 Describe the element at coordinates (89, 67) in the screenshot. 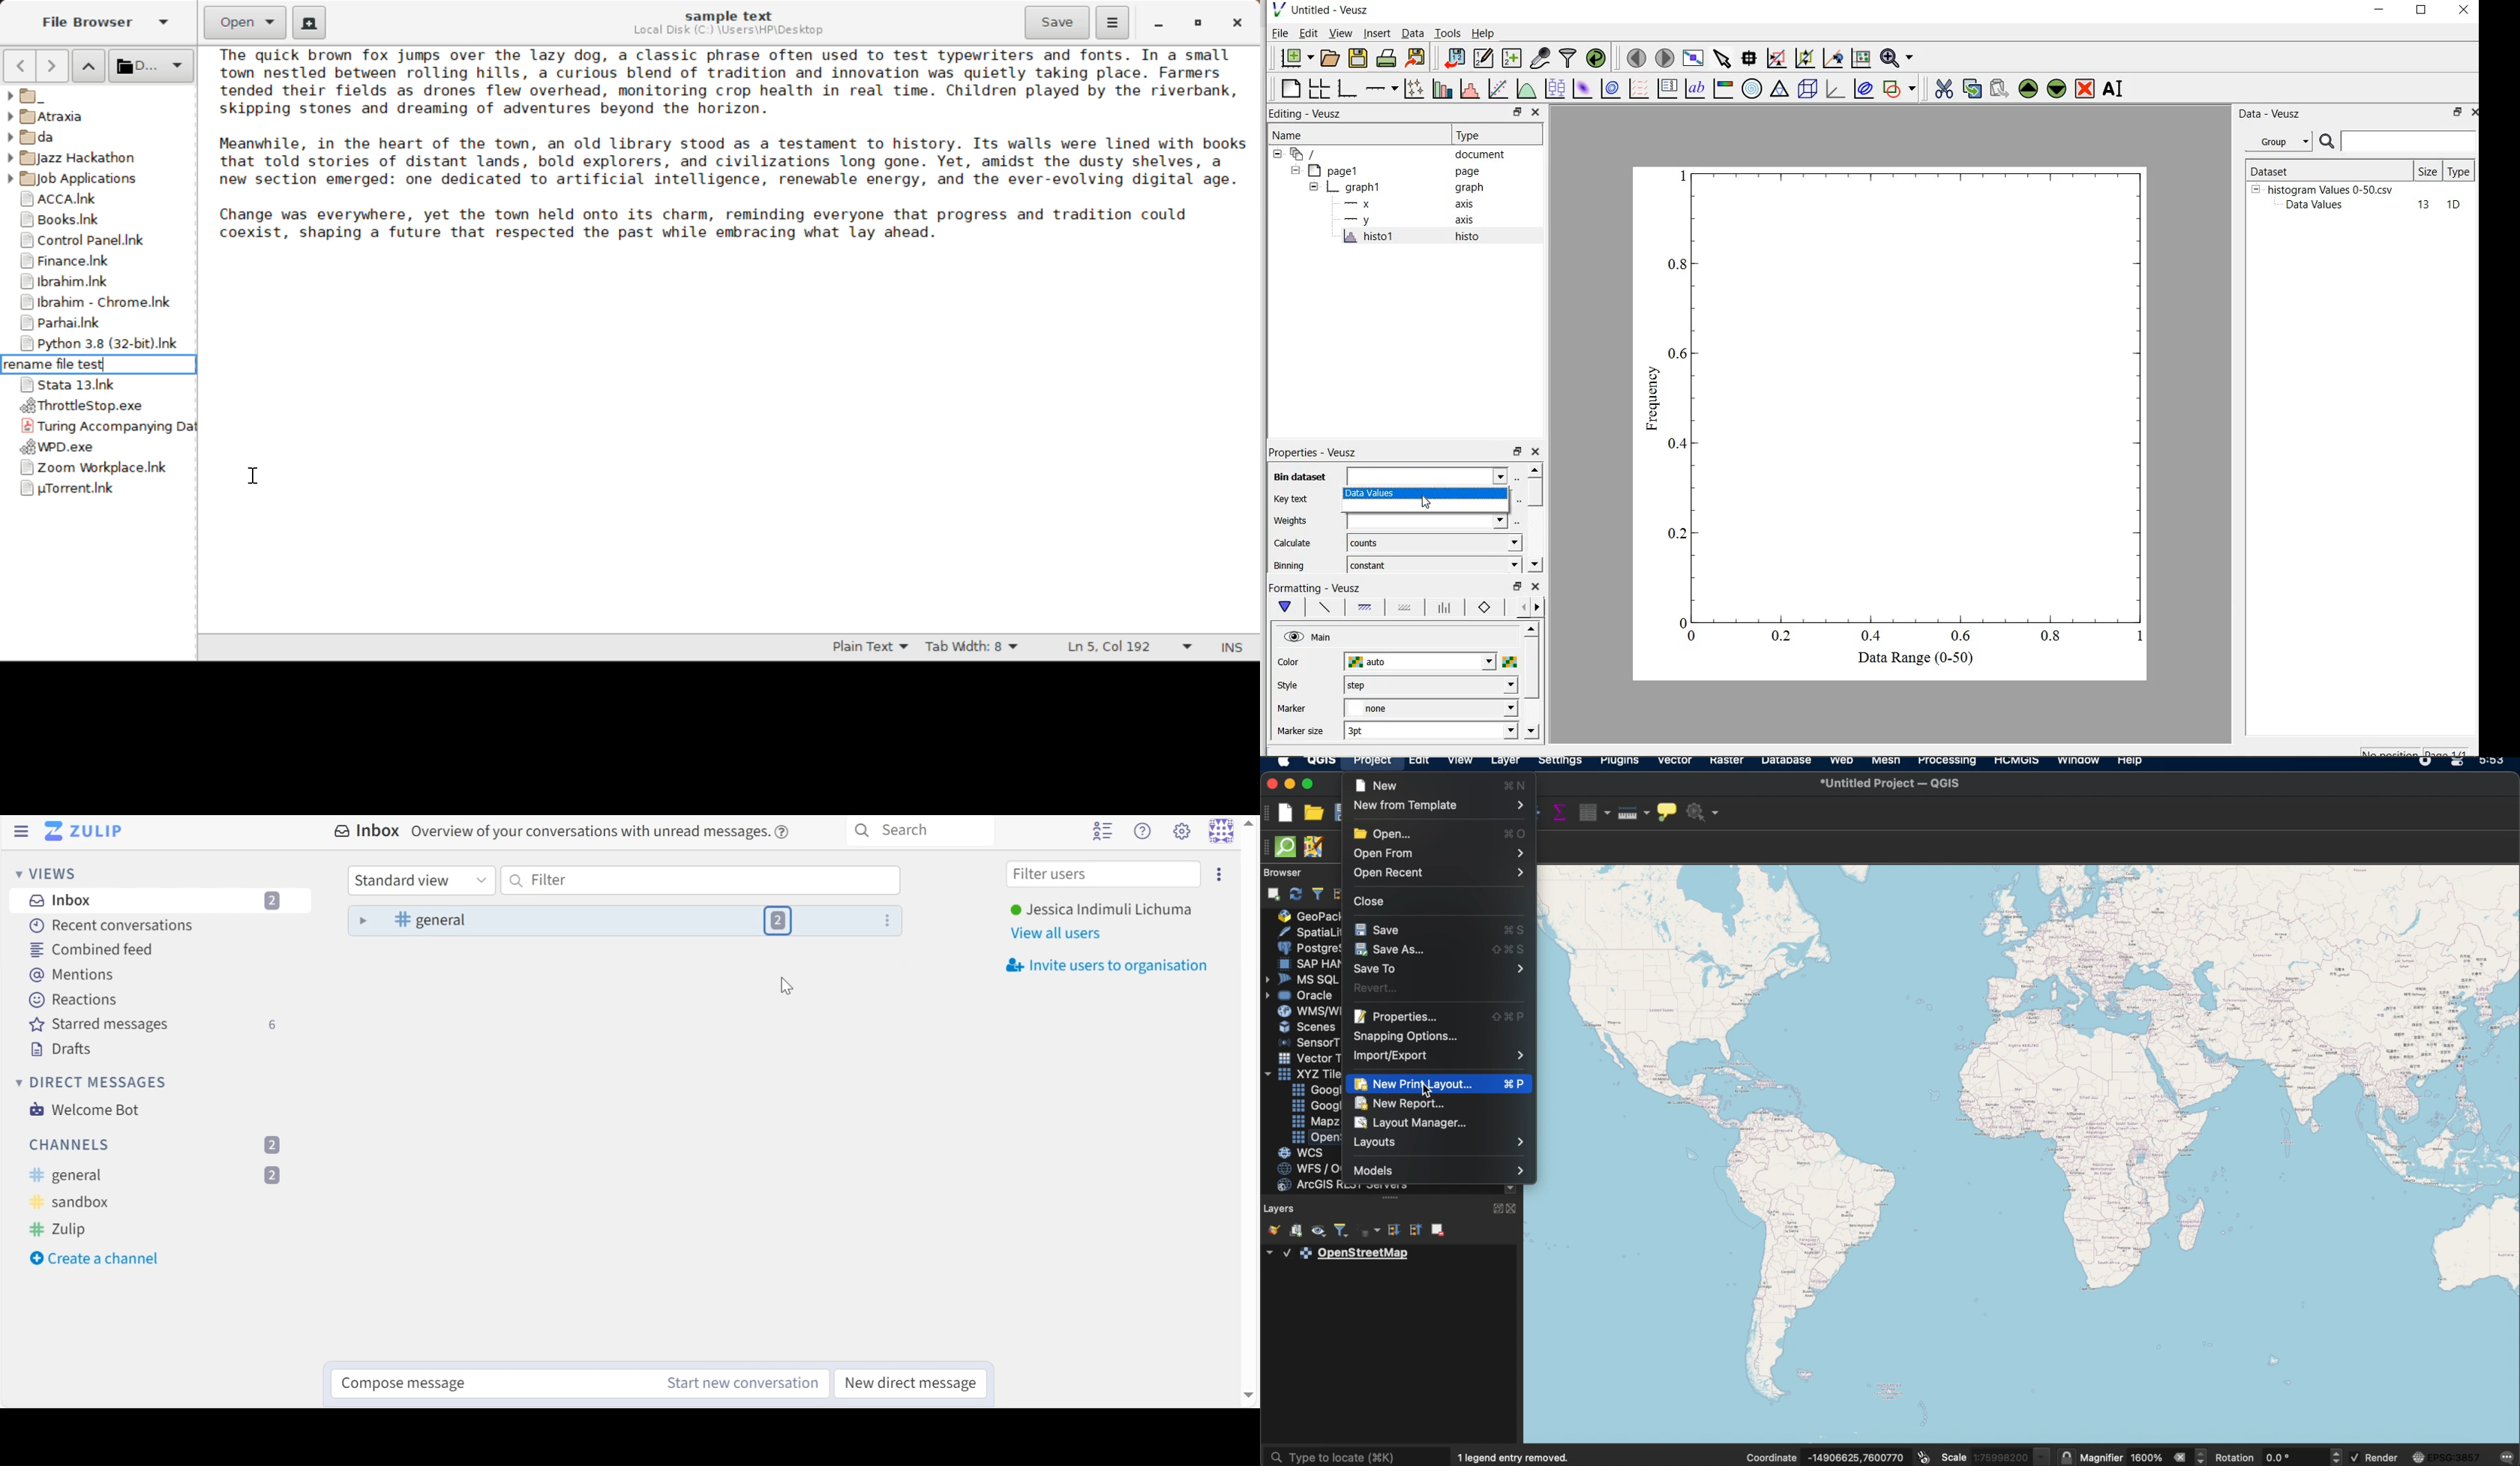

I see `Move Folder Up` at that location.